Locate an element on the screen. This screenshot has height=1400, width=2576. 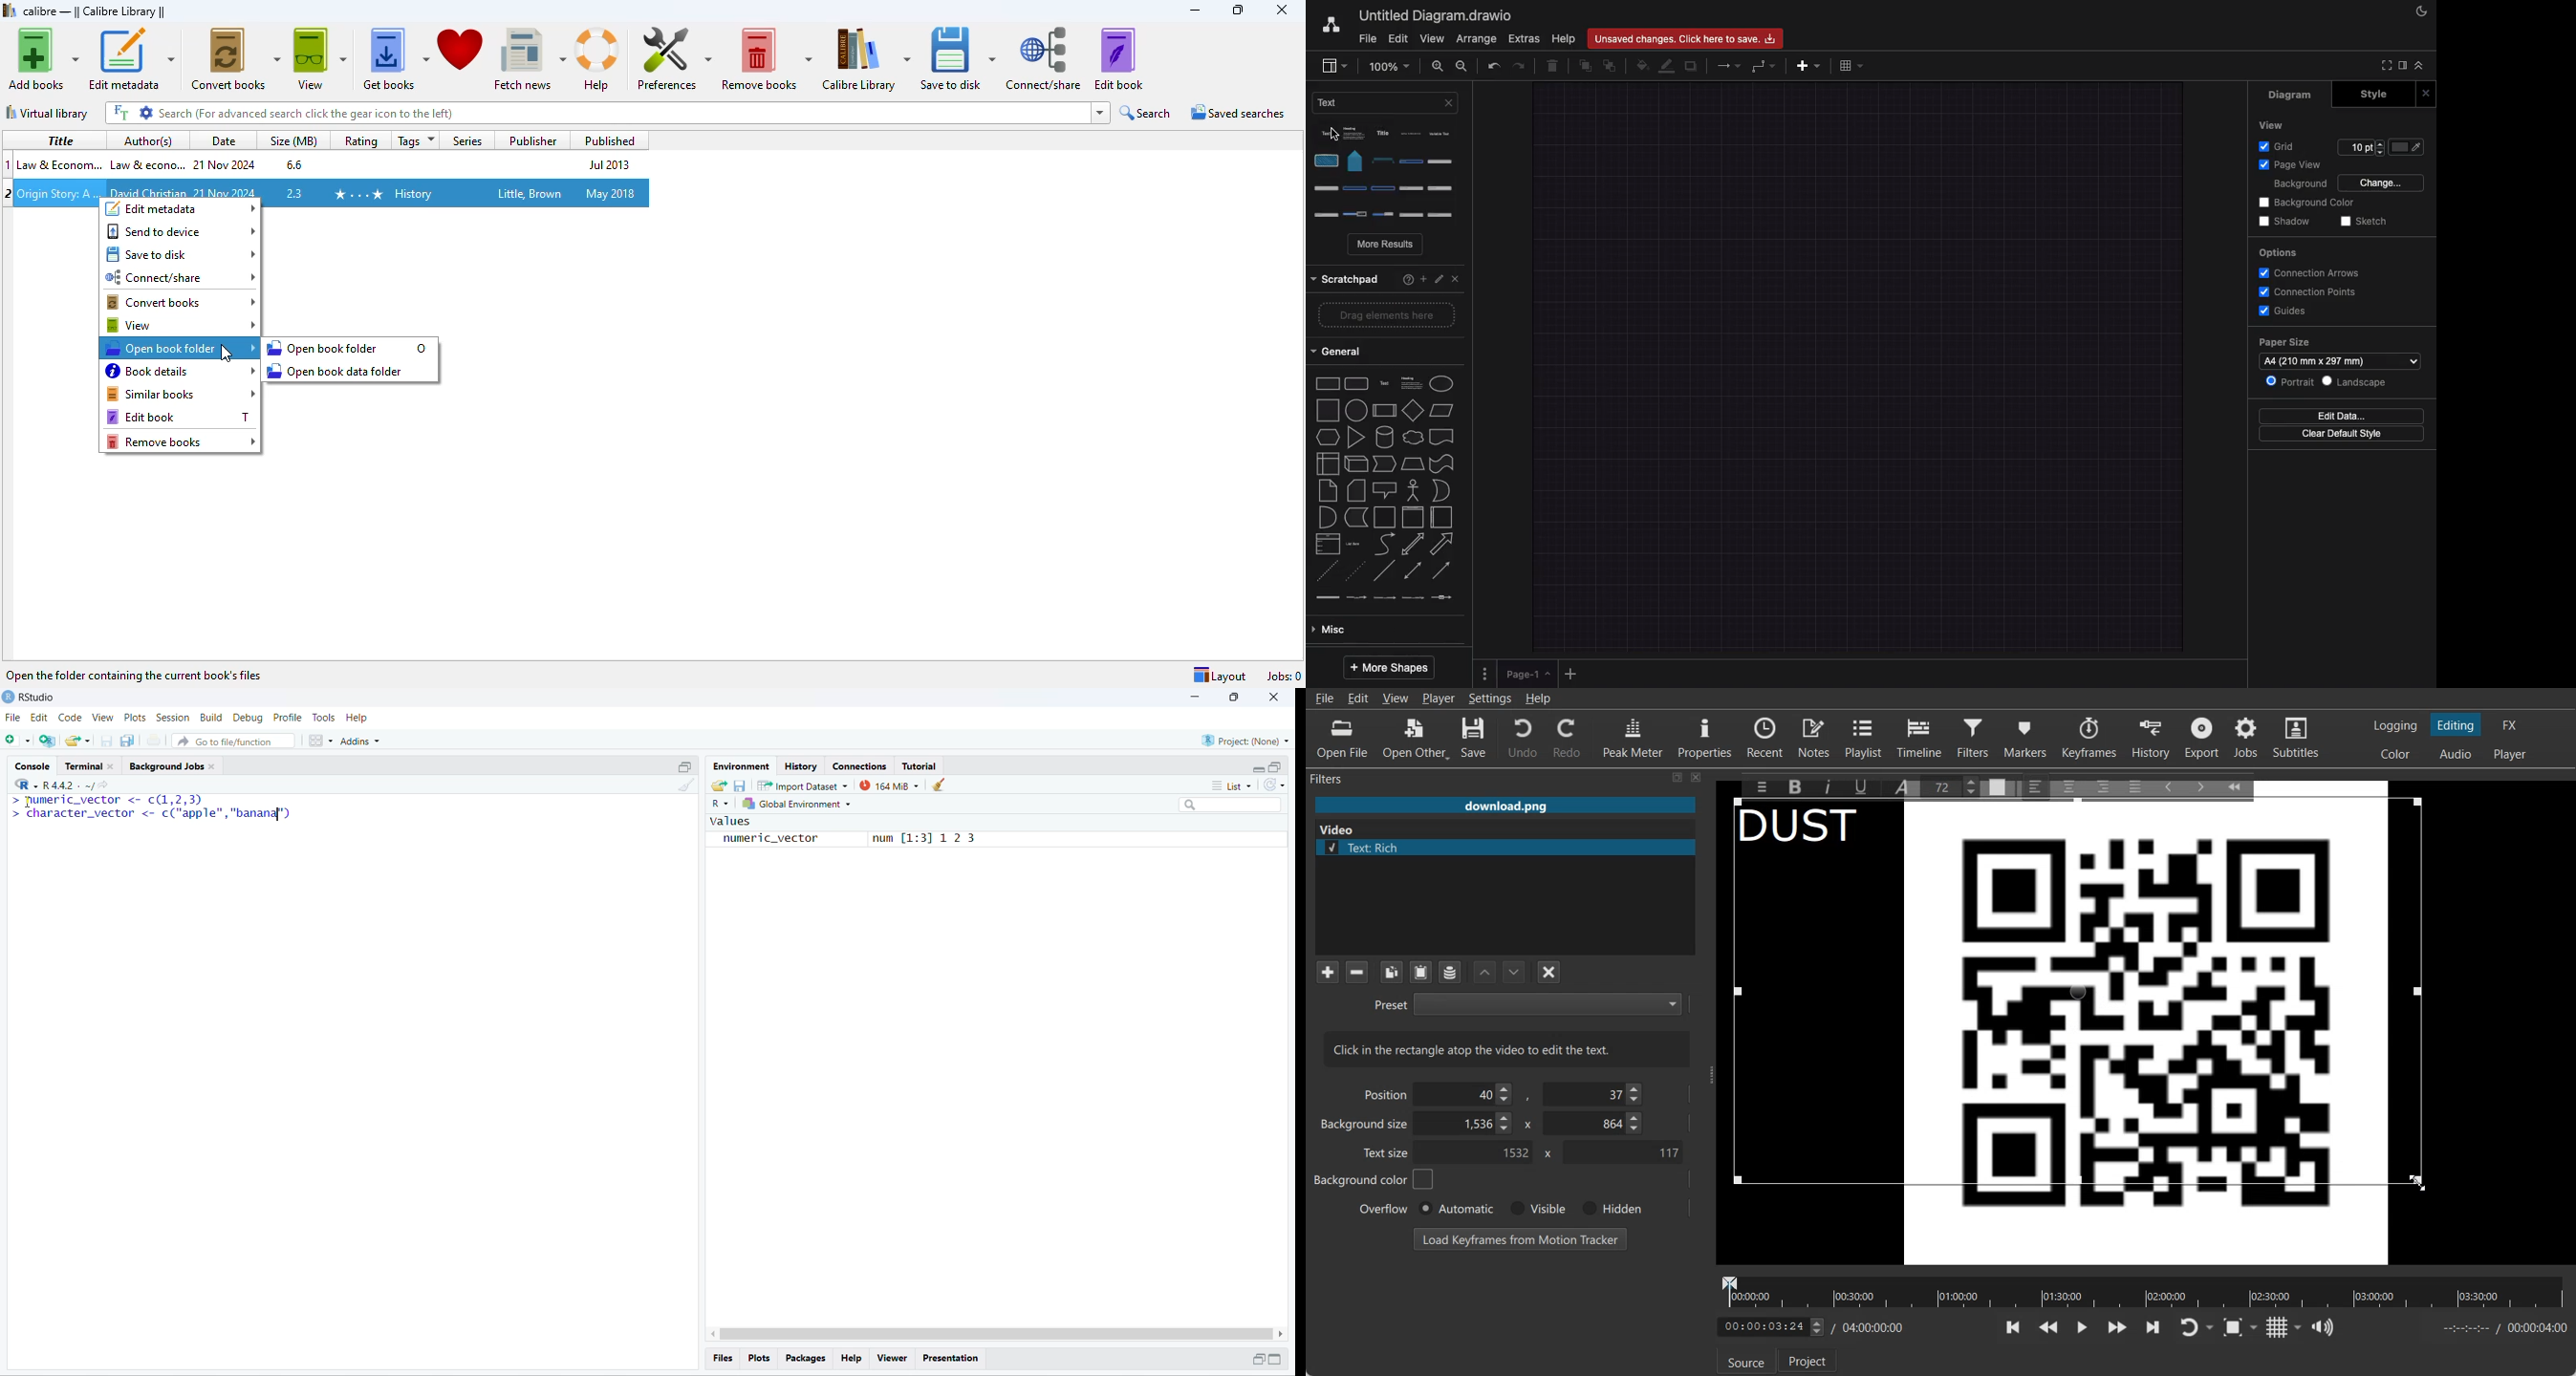
numeric_vector <- c(1,2,3p is located at coordinates (108, 801).